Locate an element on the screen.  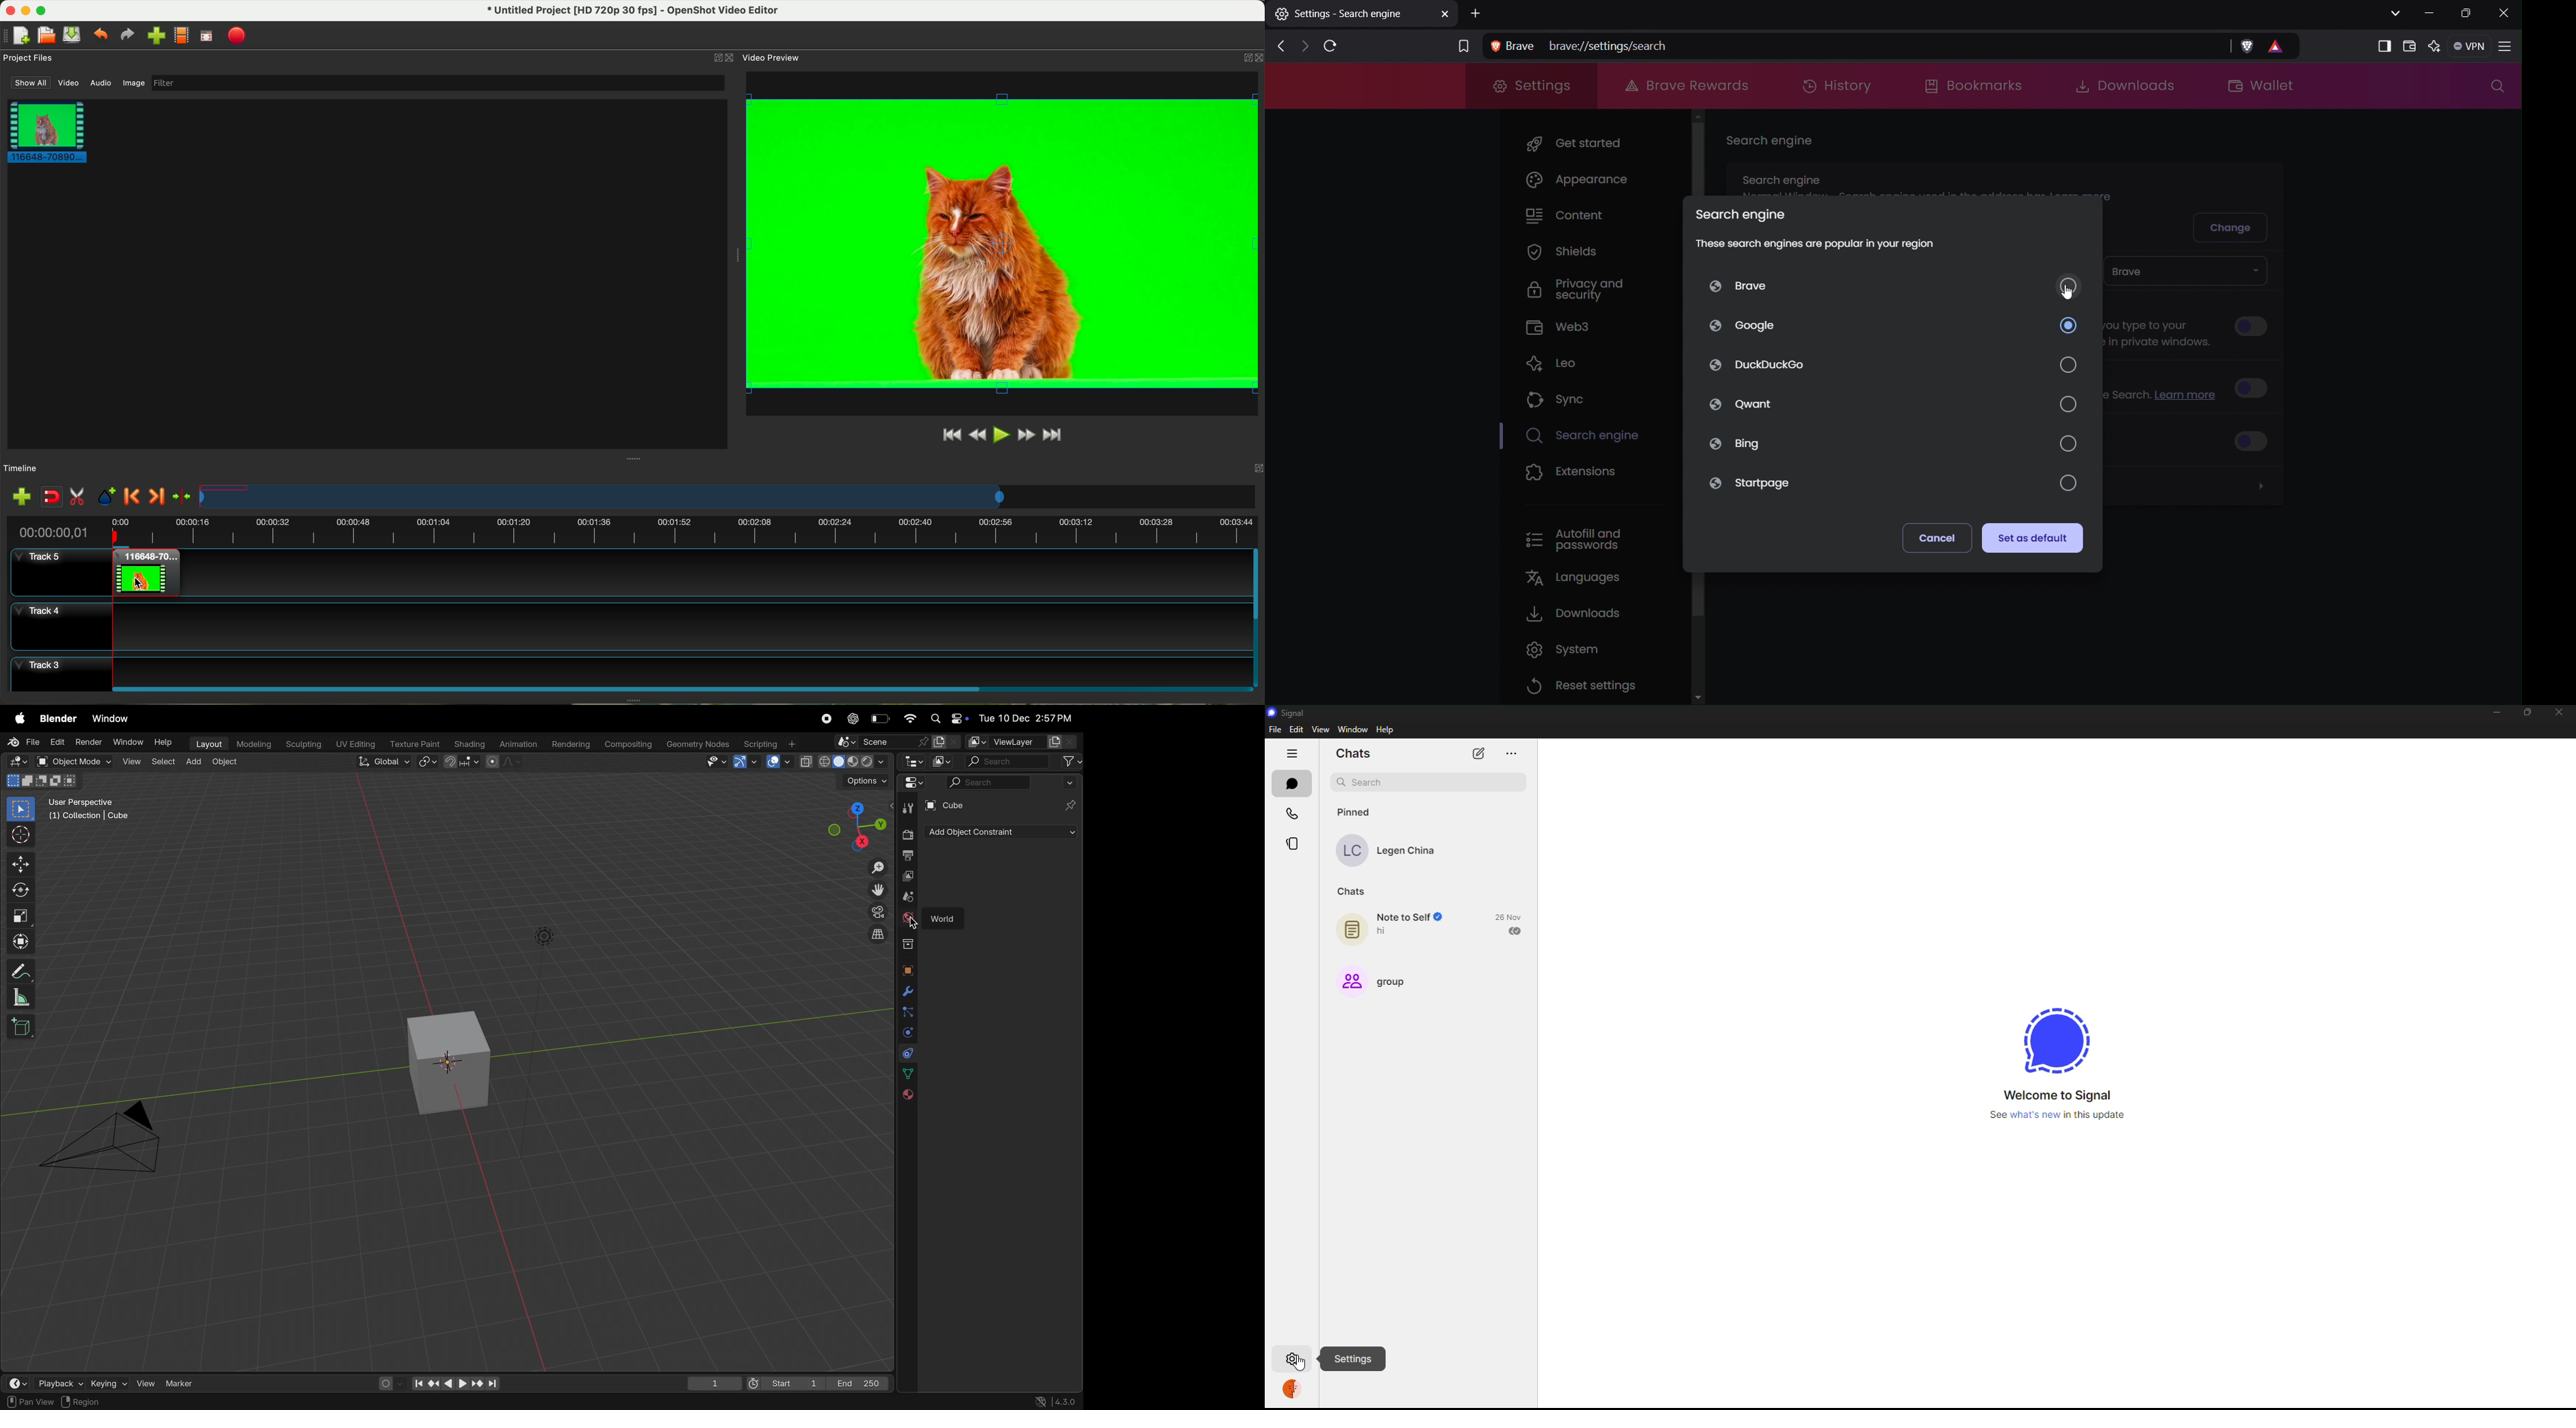
open project is located at coordinates (47, 35).